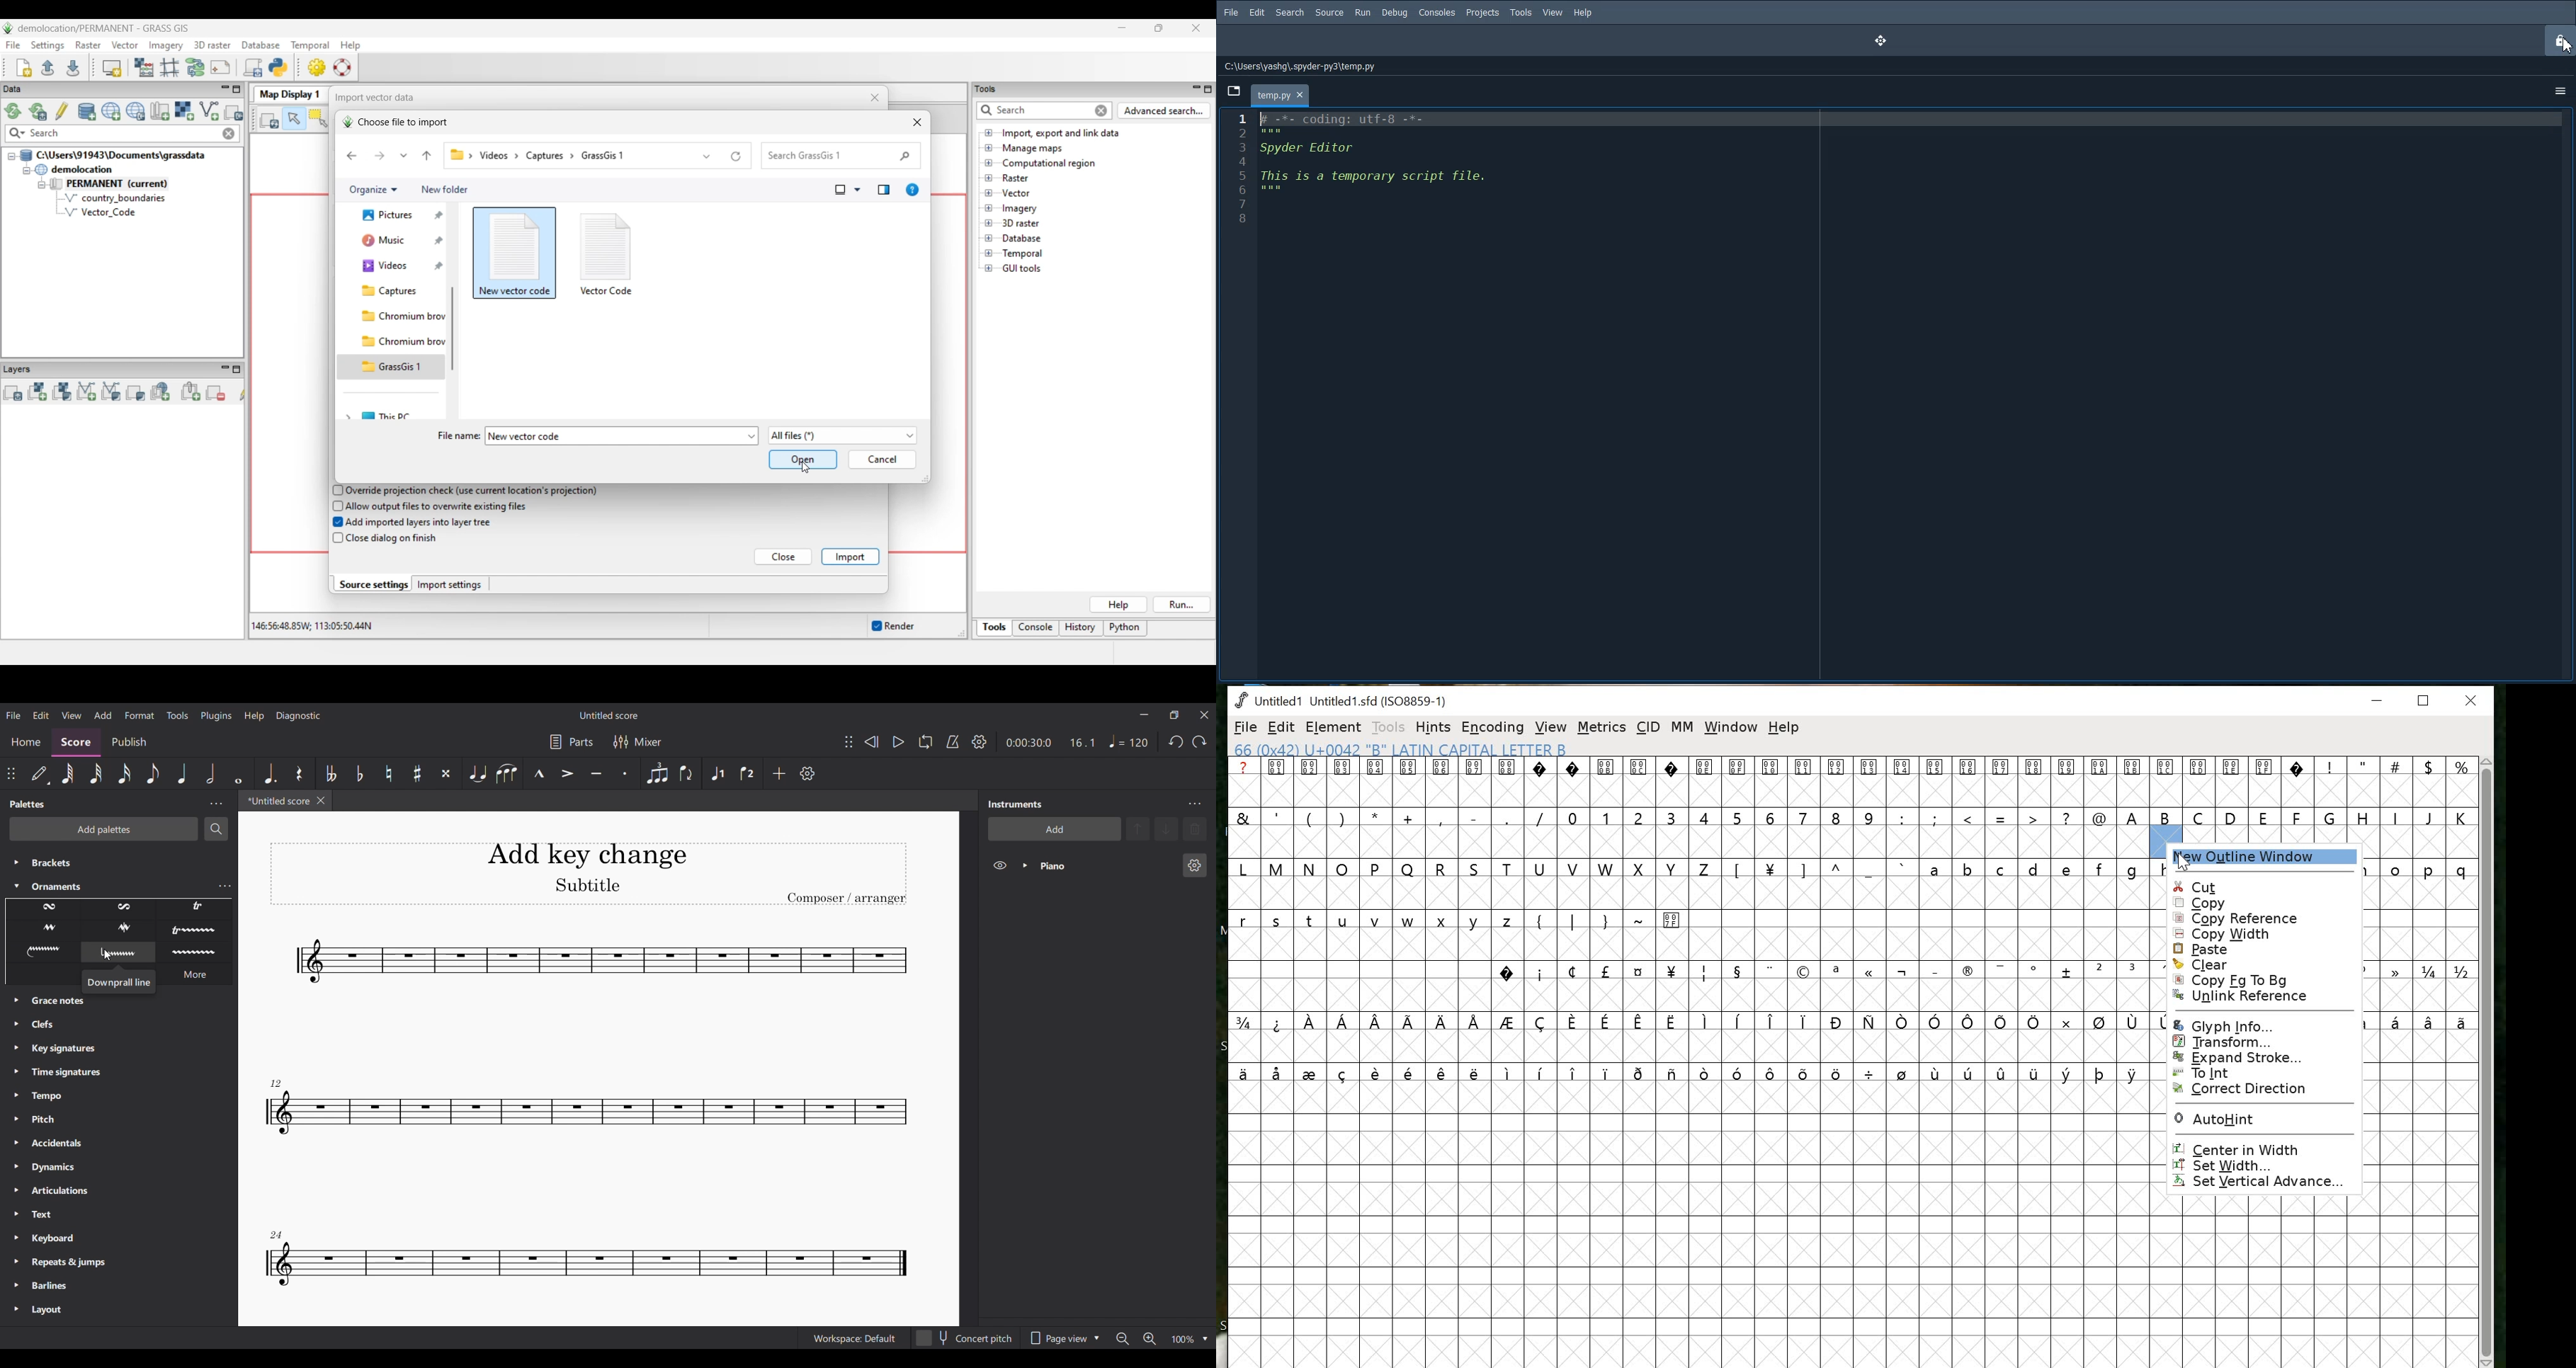 This screenshot has height=1372, width=2576. I want to click on Rewind, so click(872, 742).